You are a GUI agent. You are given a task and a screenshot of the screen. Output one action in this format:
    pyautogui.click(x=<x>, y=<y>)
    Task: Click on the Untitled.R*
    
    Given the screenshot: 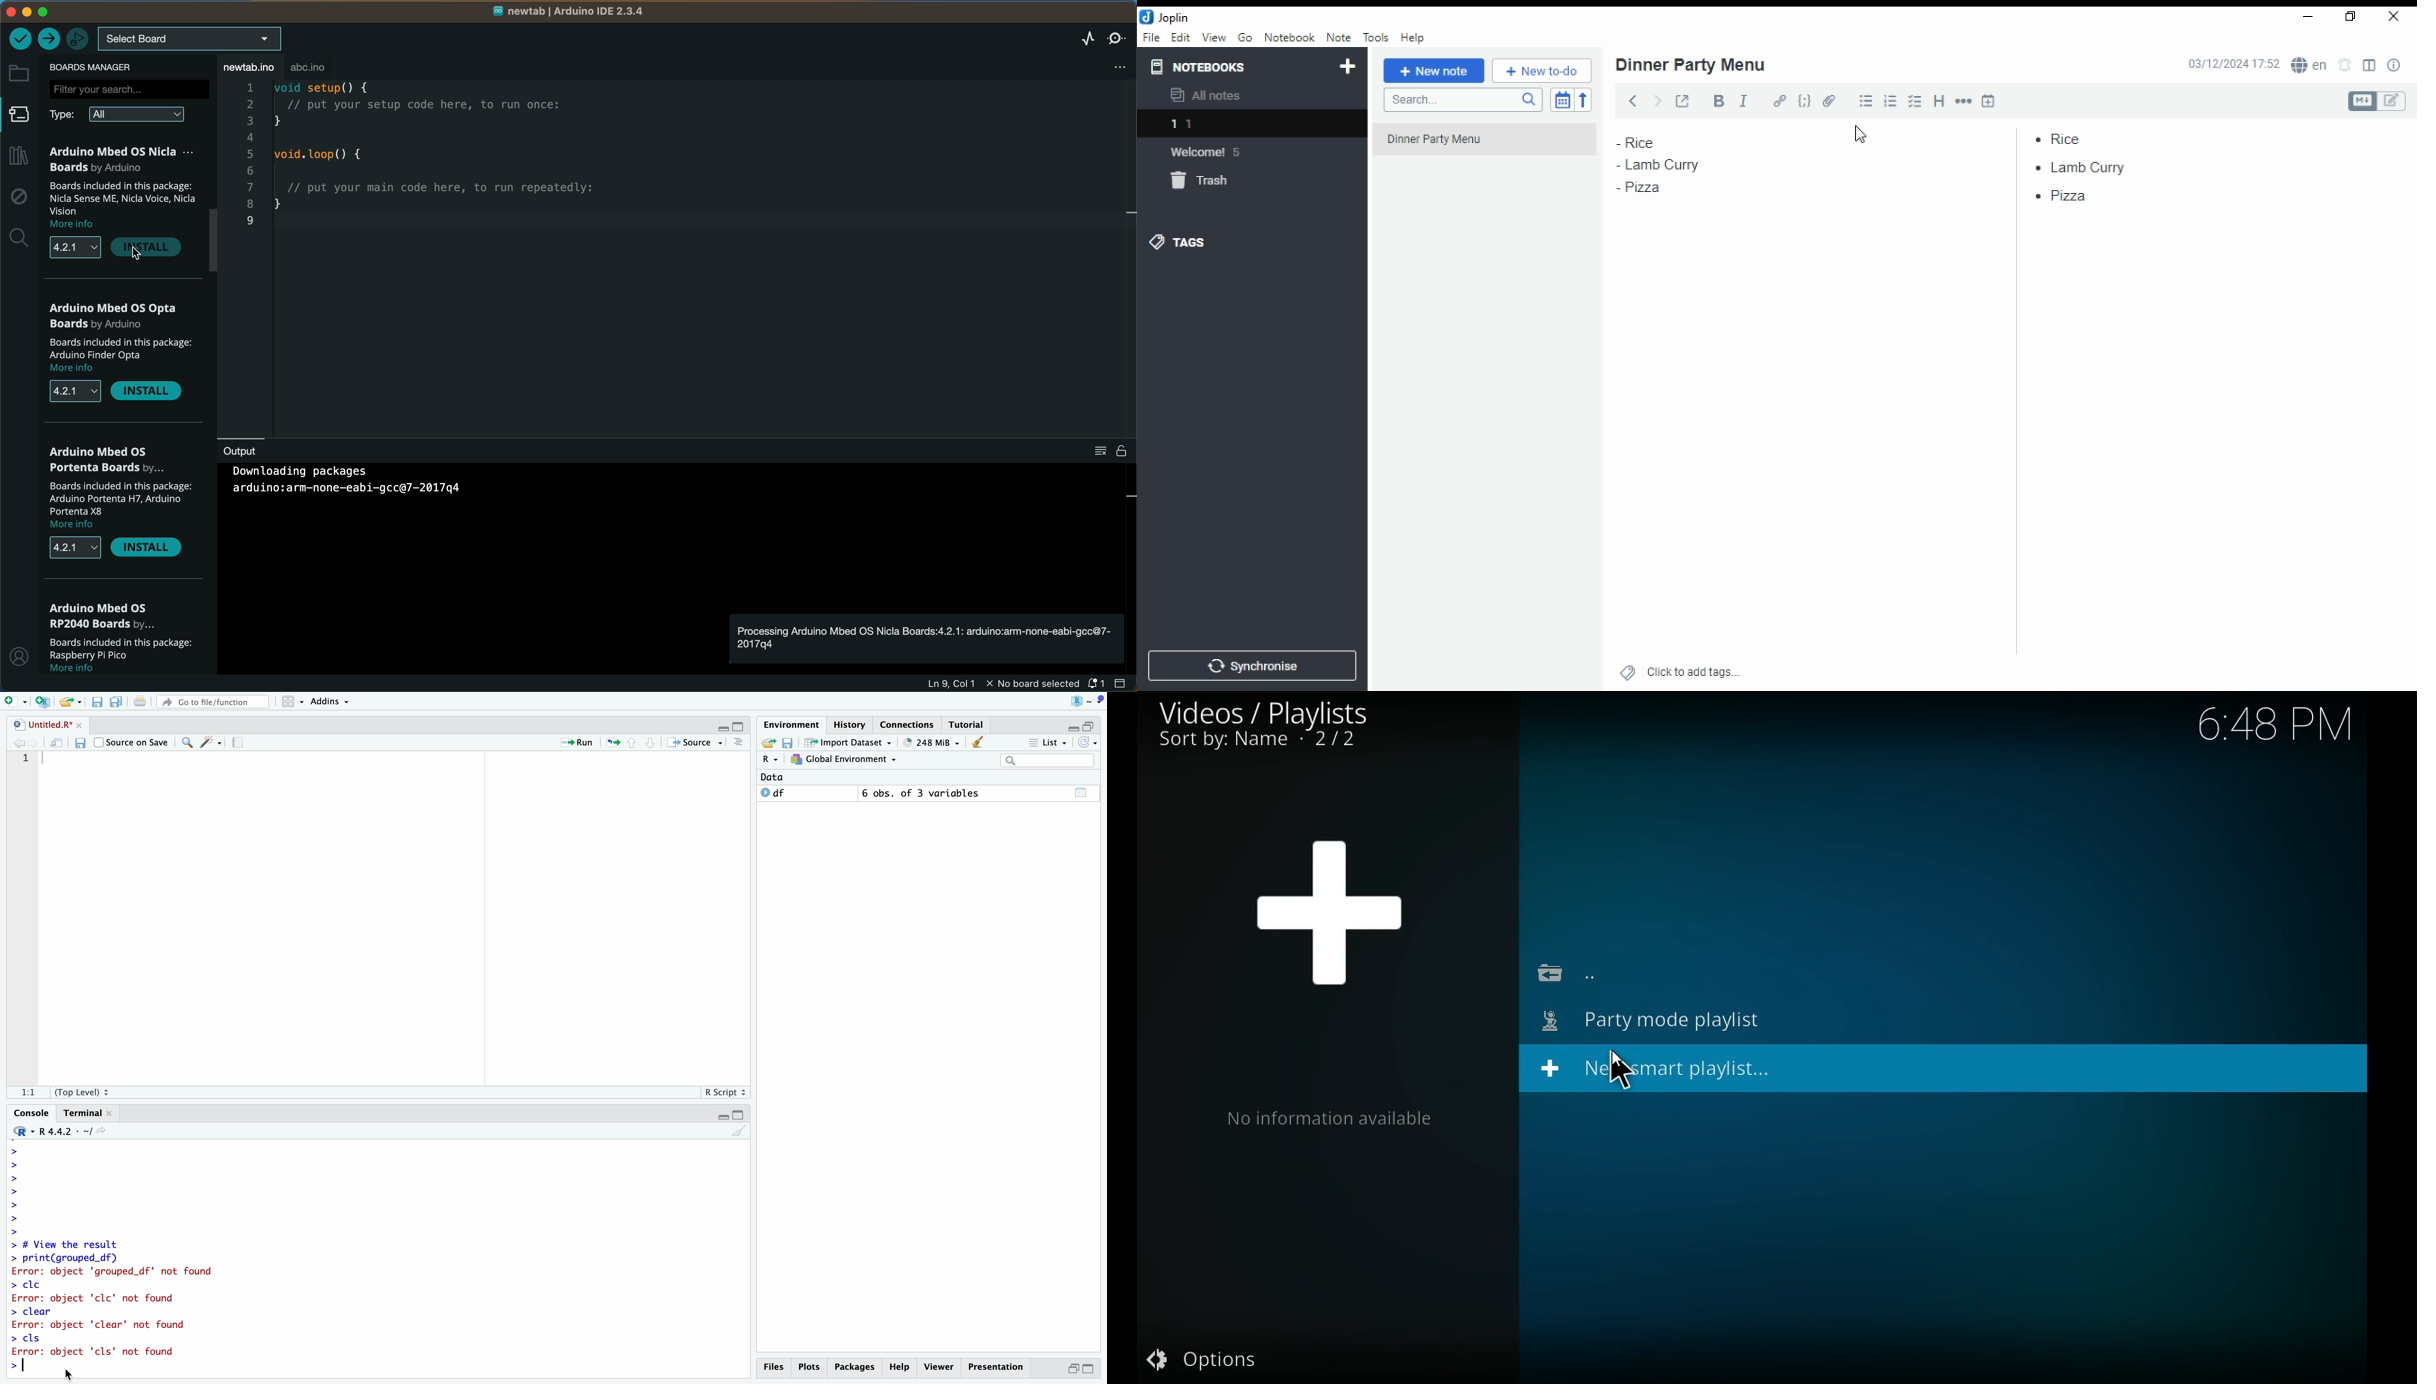 What is the action you would take?
    pyautogui.click(x=47, y=724)
    